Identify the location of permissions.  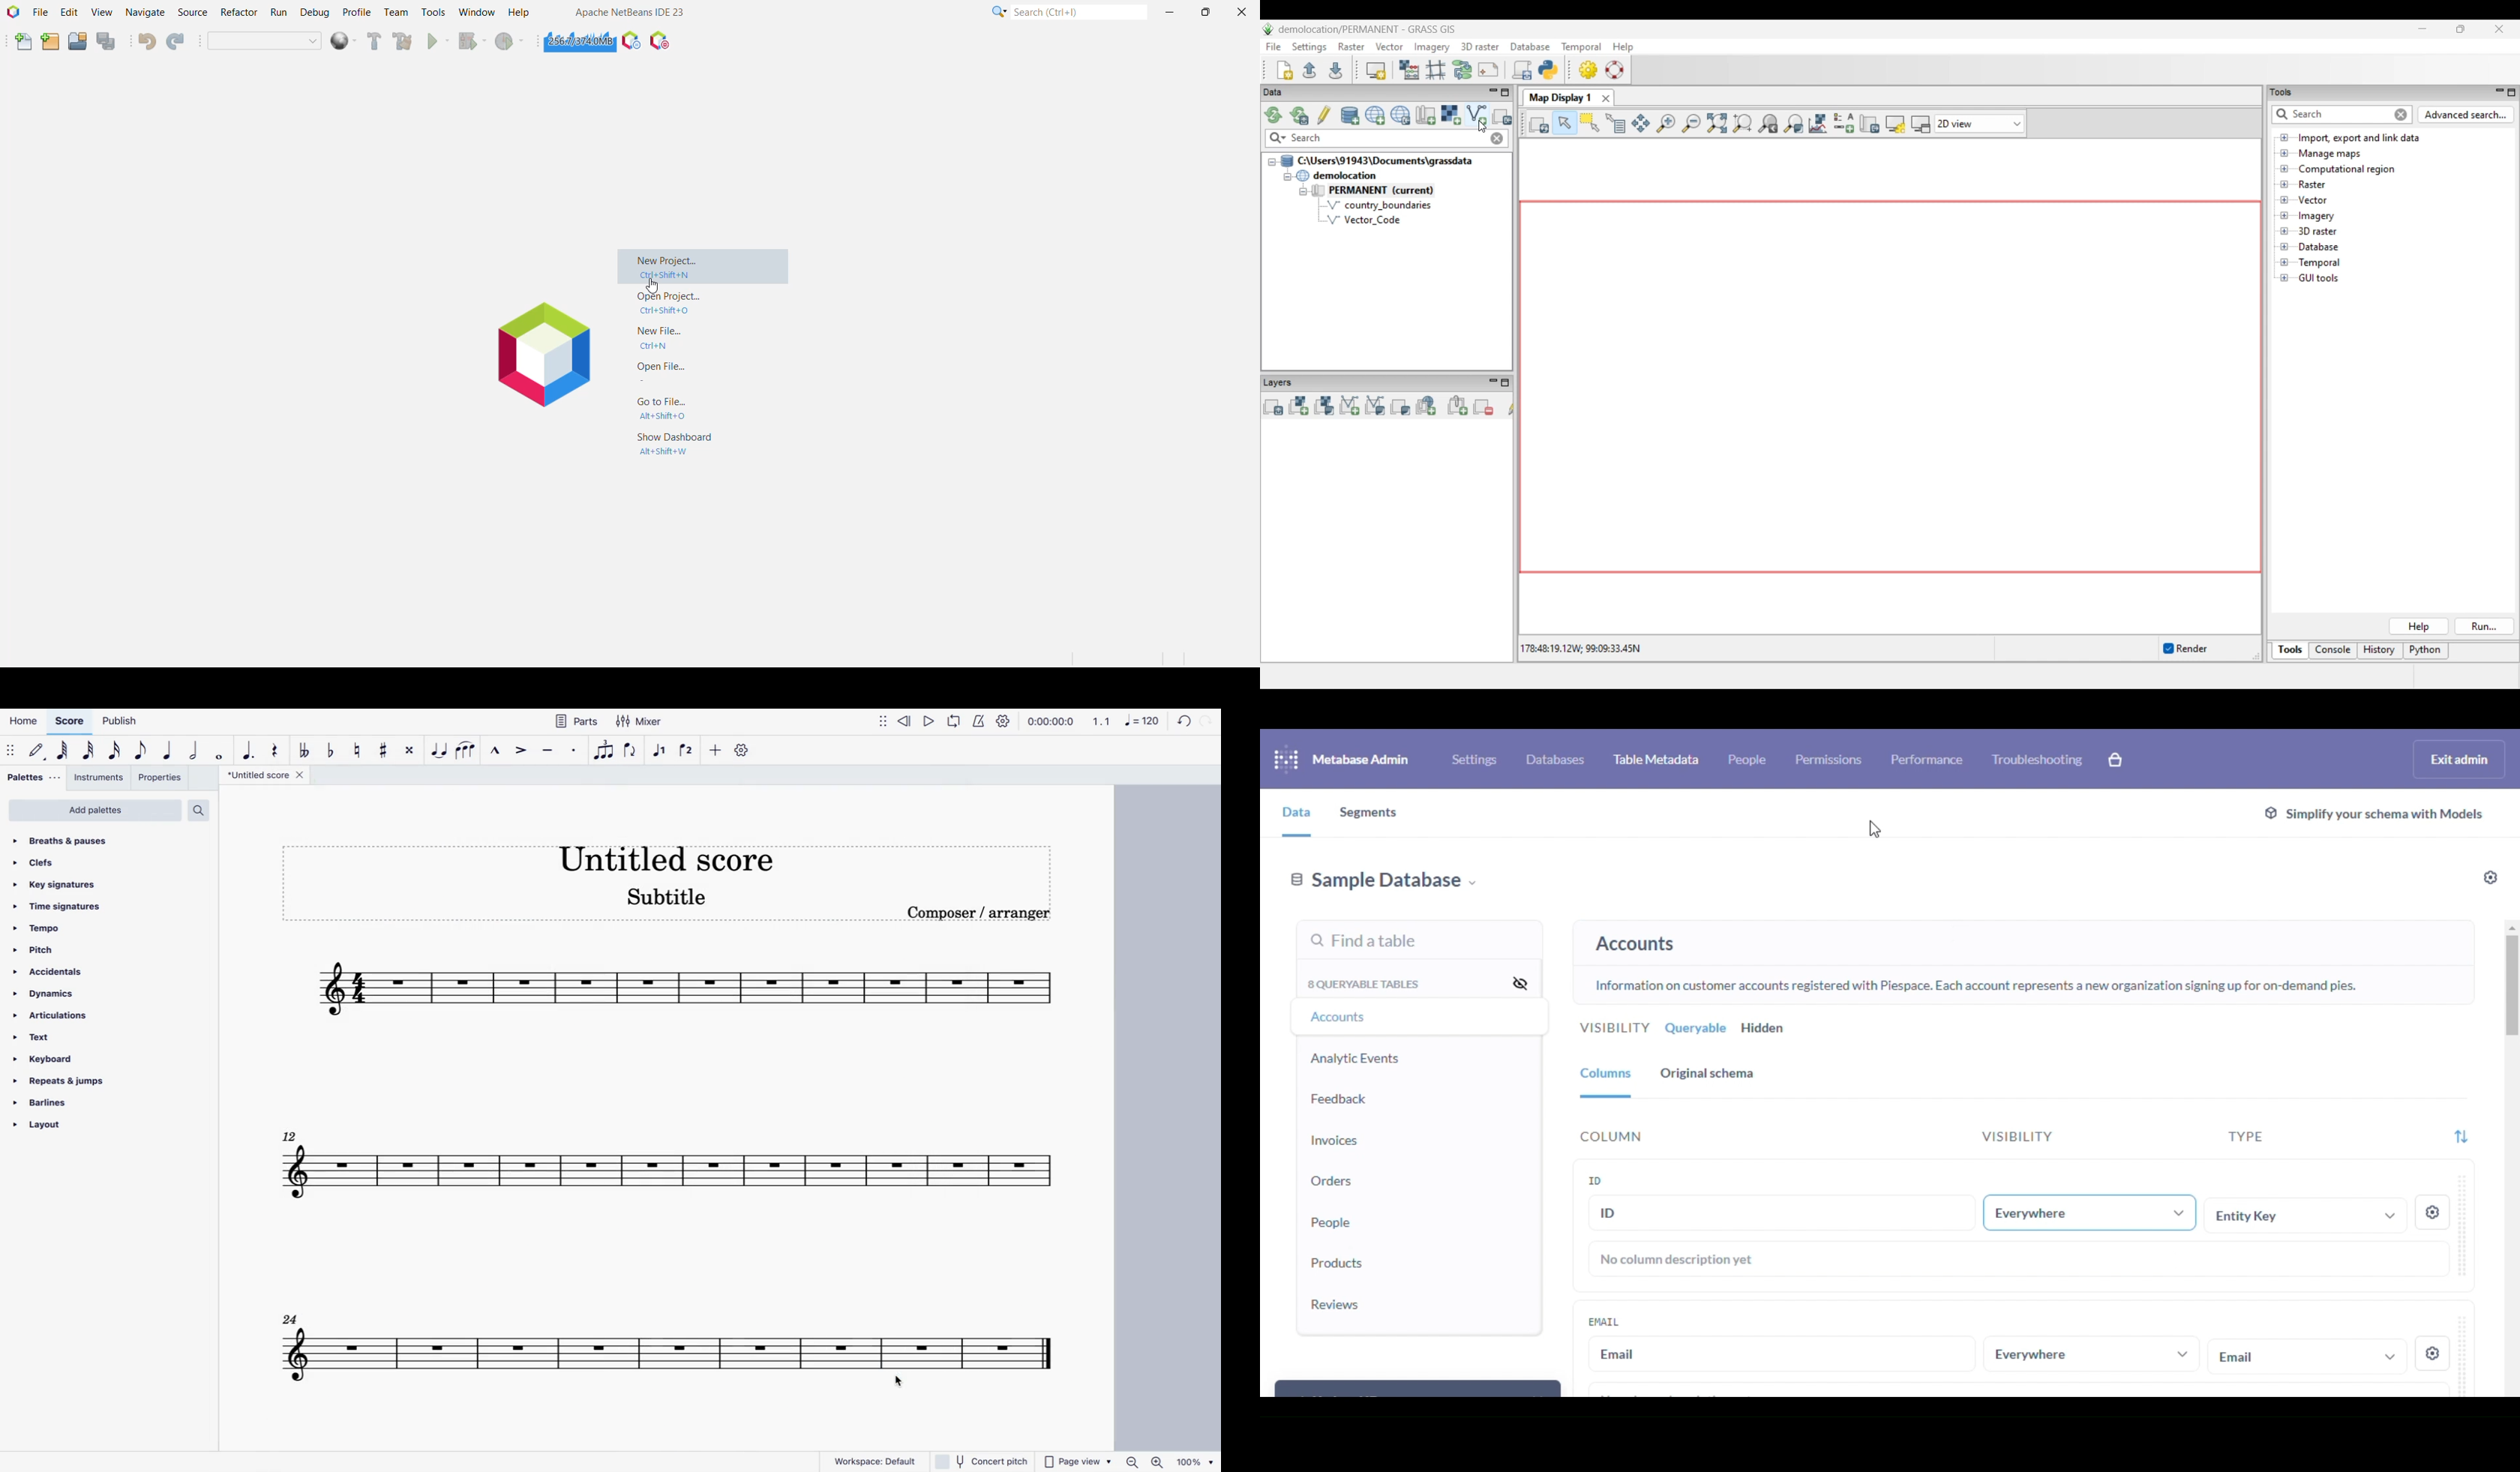
(1830, 759).